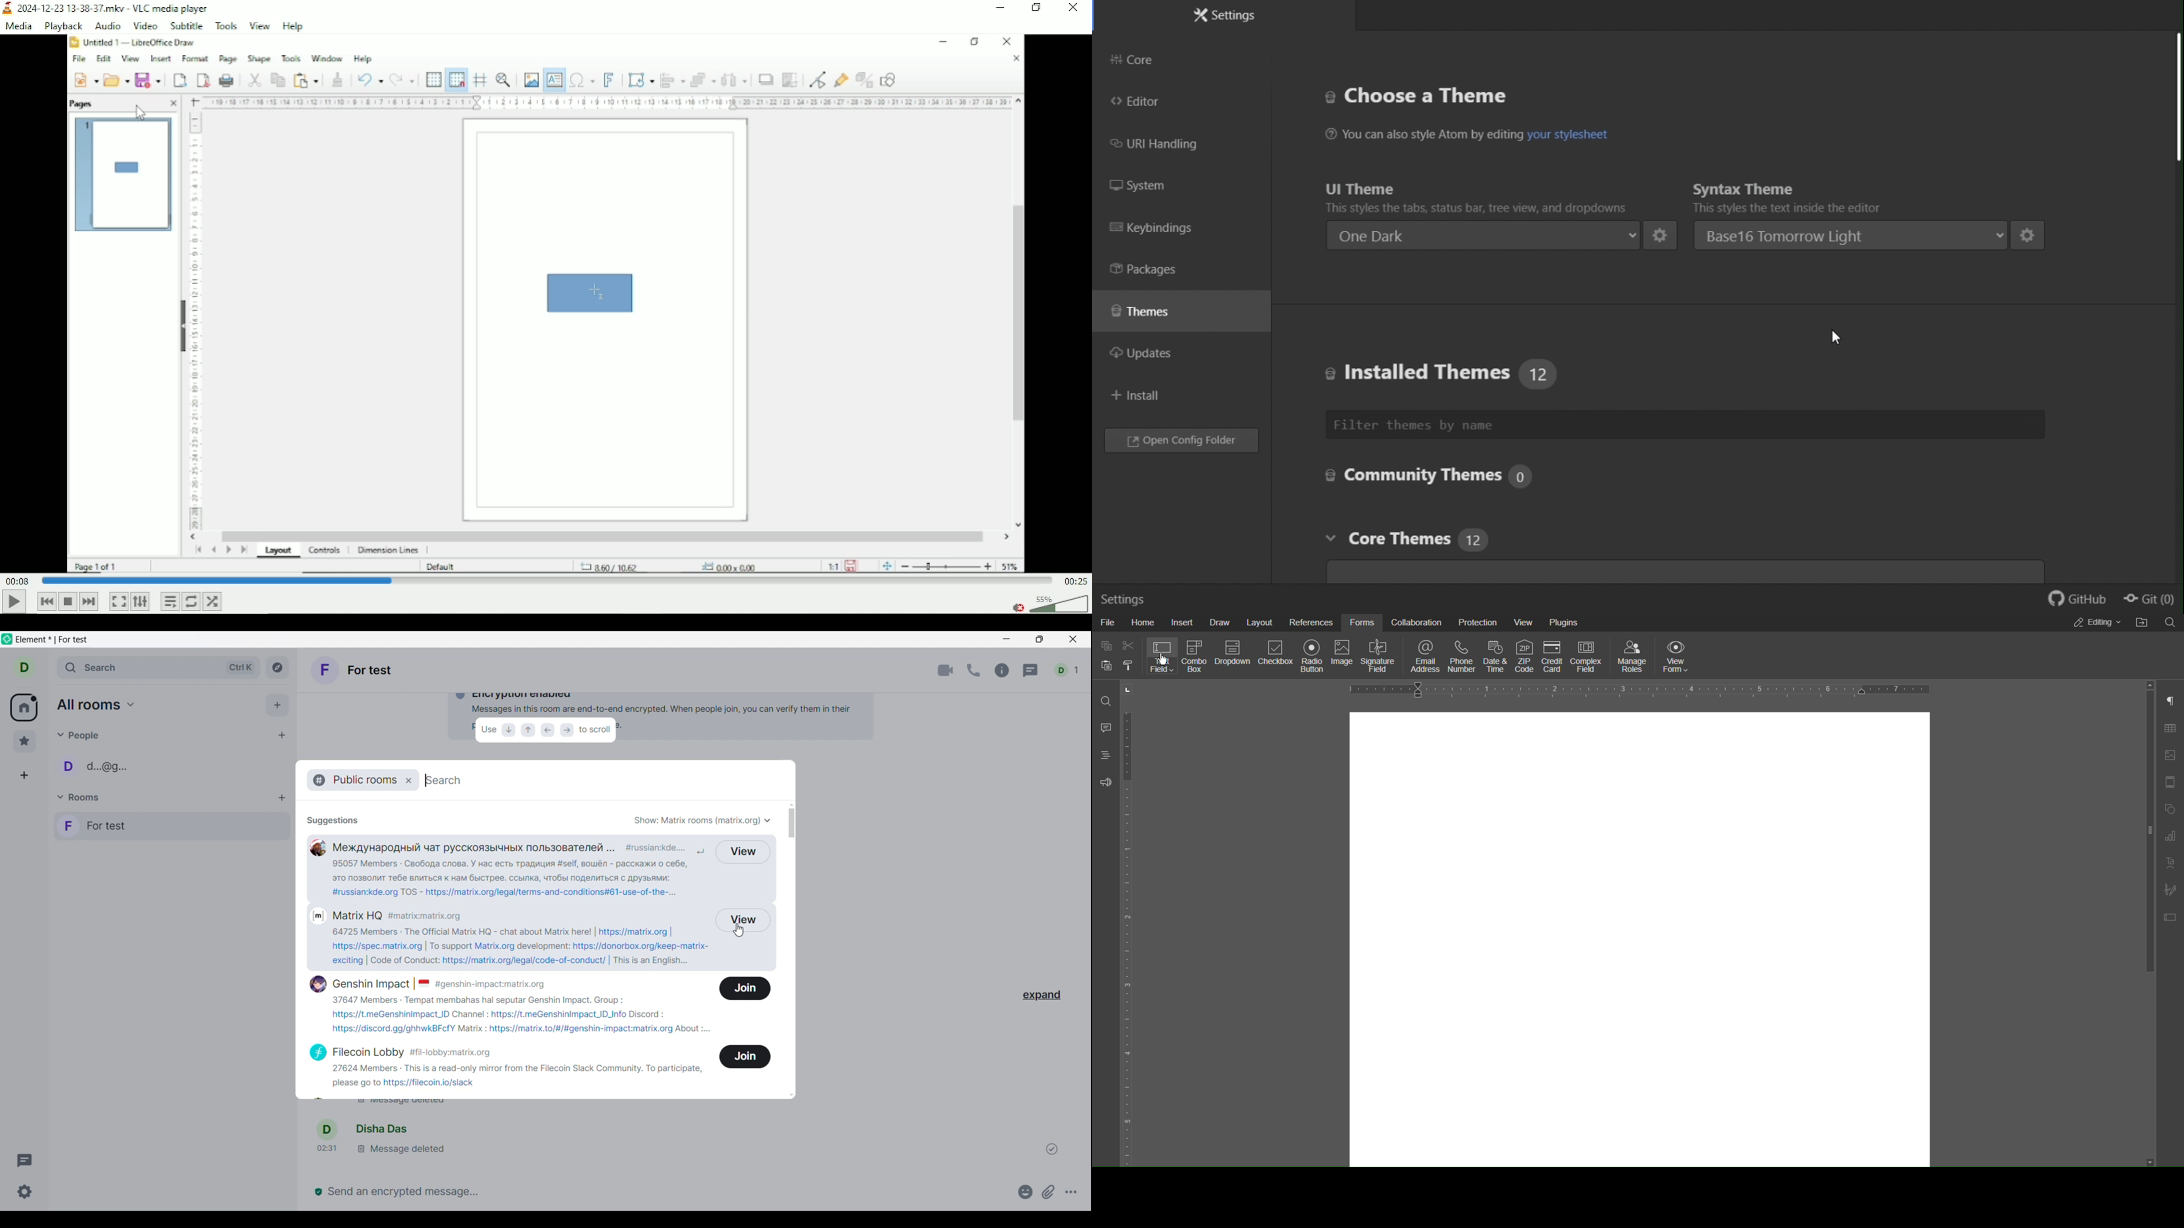 This screenshot has width=2184, height=1232. I want to click on Editor, so click(1146, 103).